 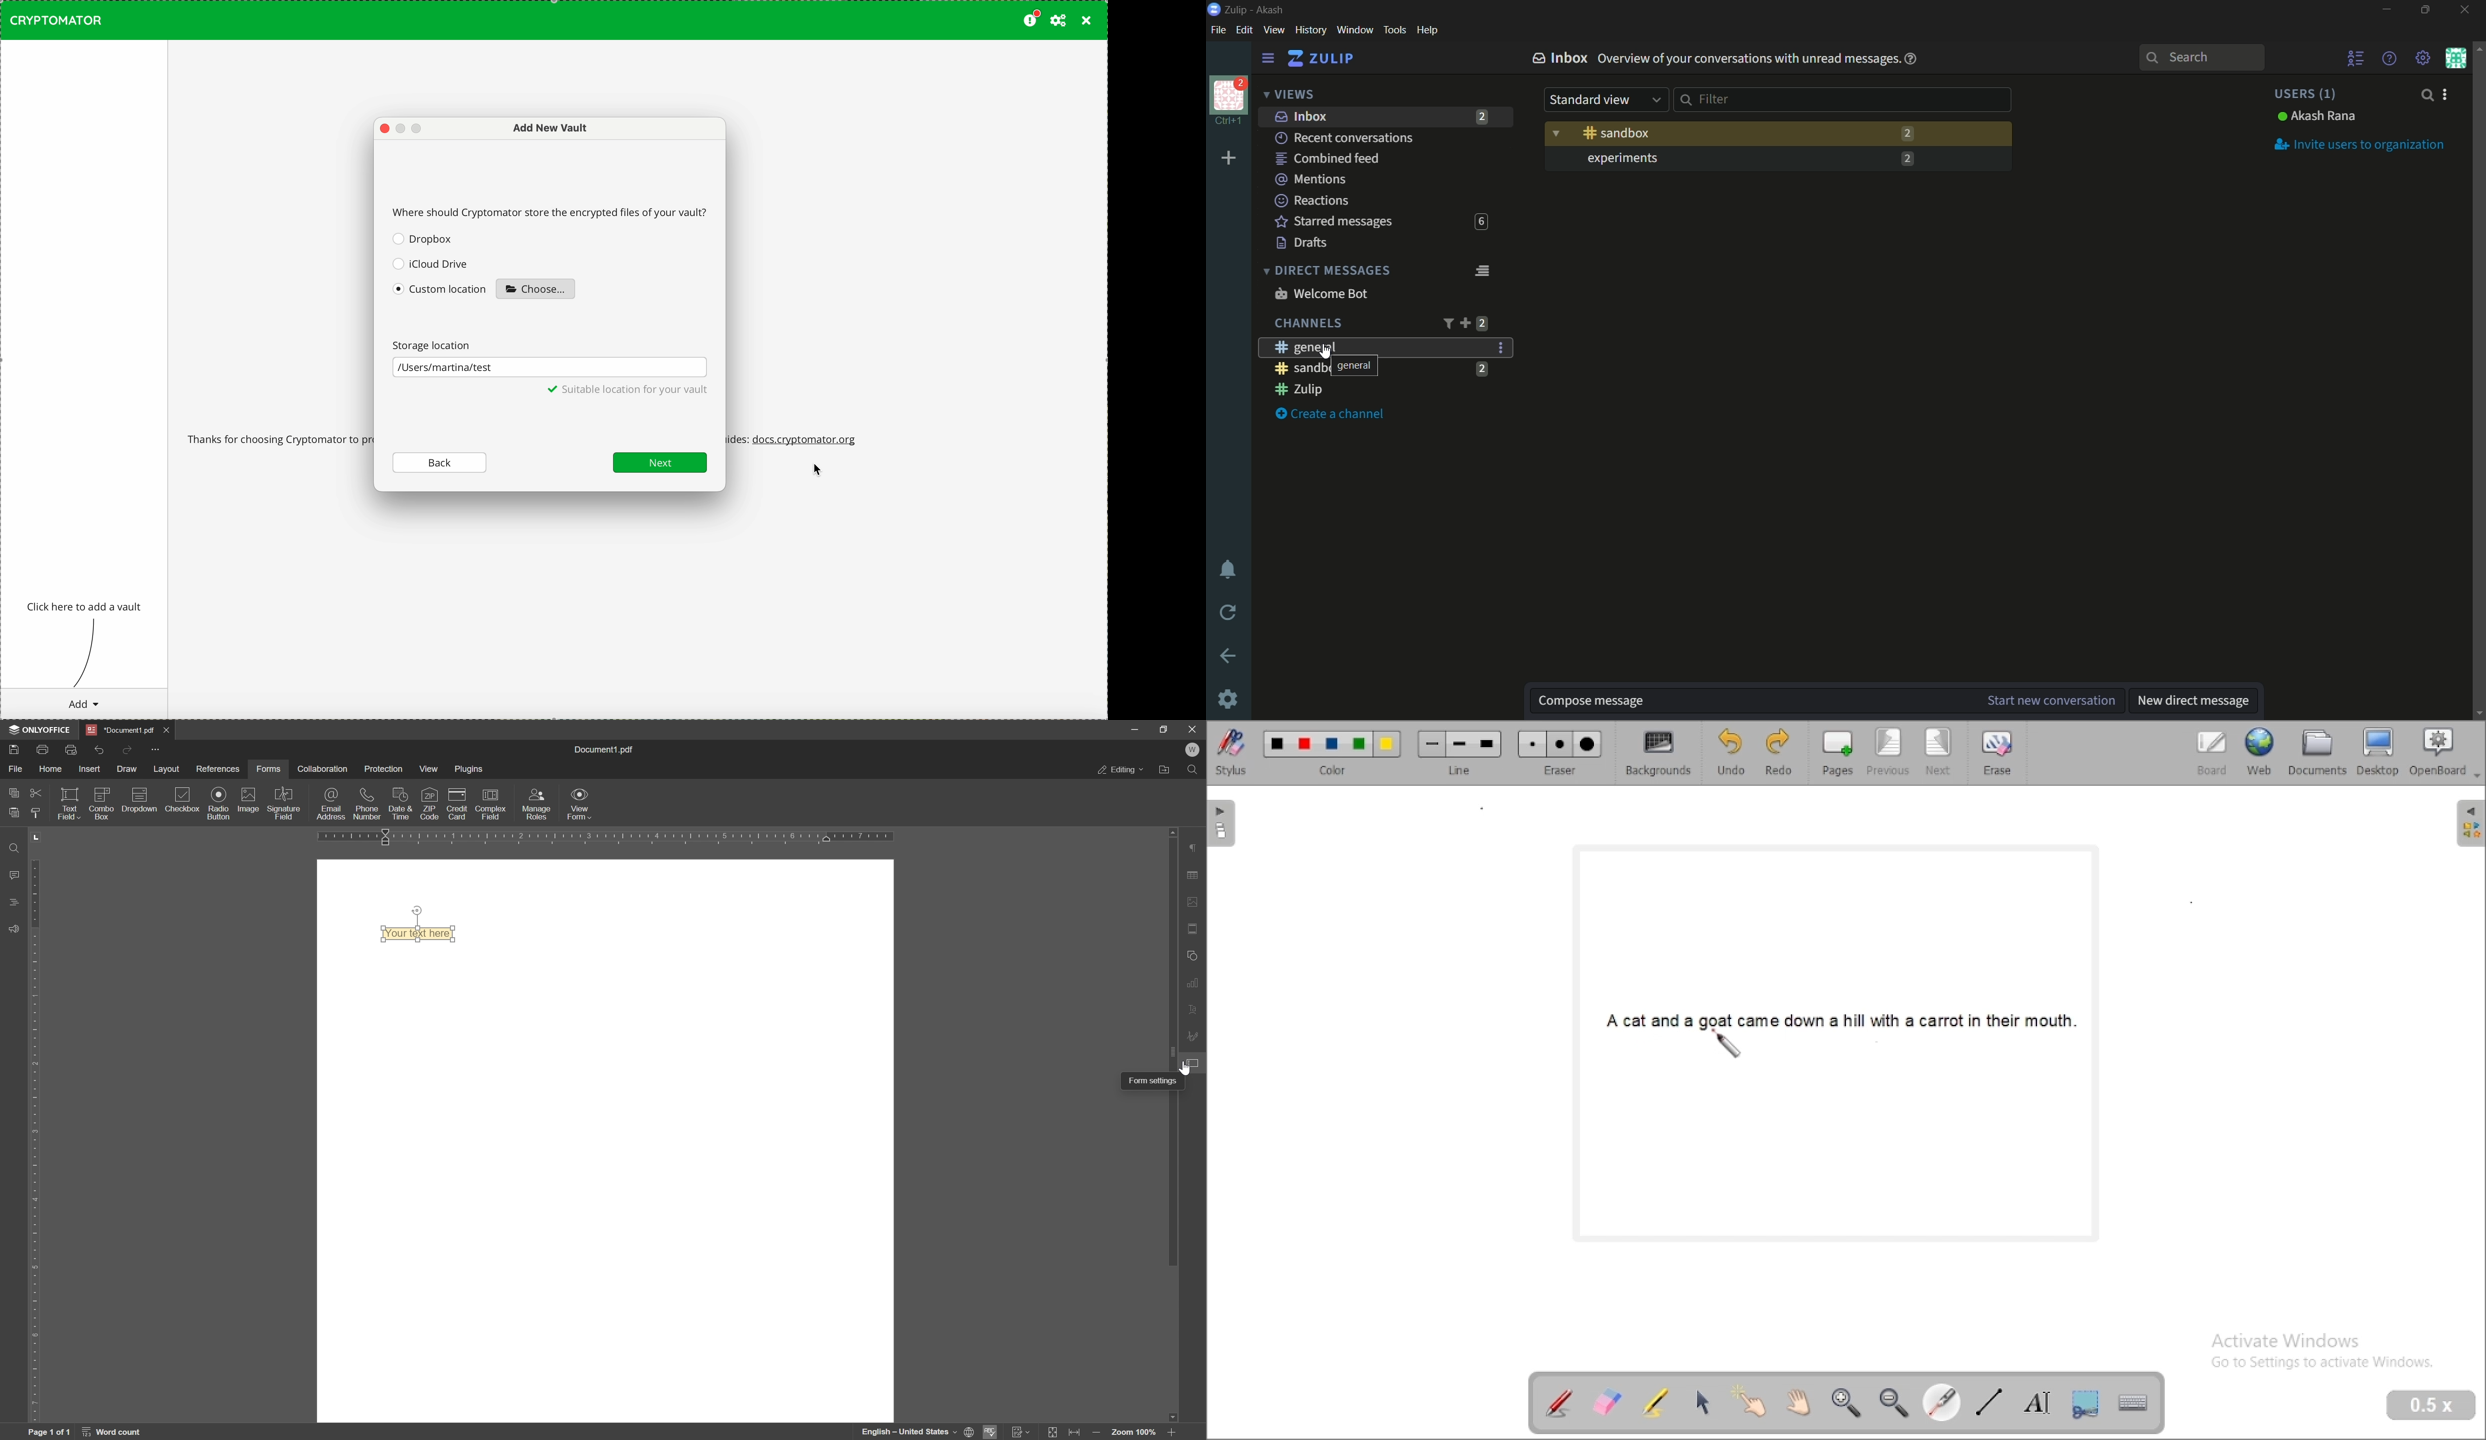 What do you see at coordinates (1135, 1433) in the screenshot?
I see `zoom 100%` at bounding box center [1135, 1433].